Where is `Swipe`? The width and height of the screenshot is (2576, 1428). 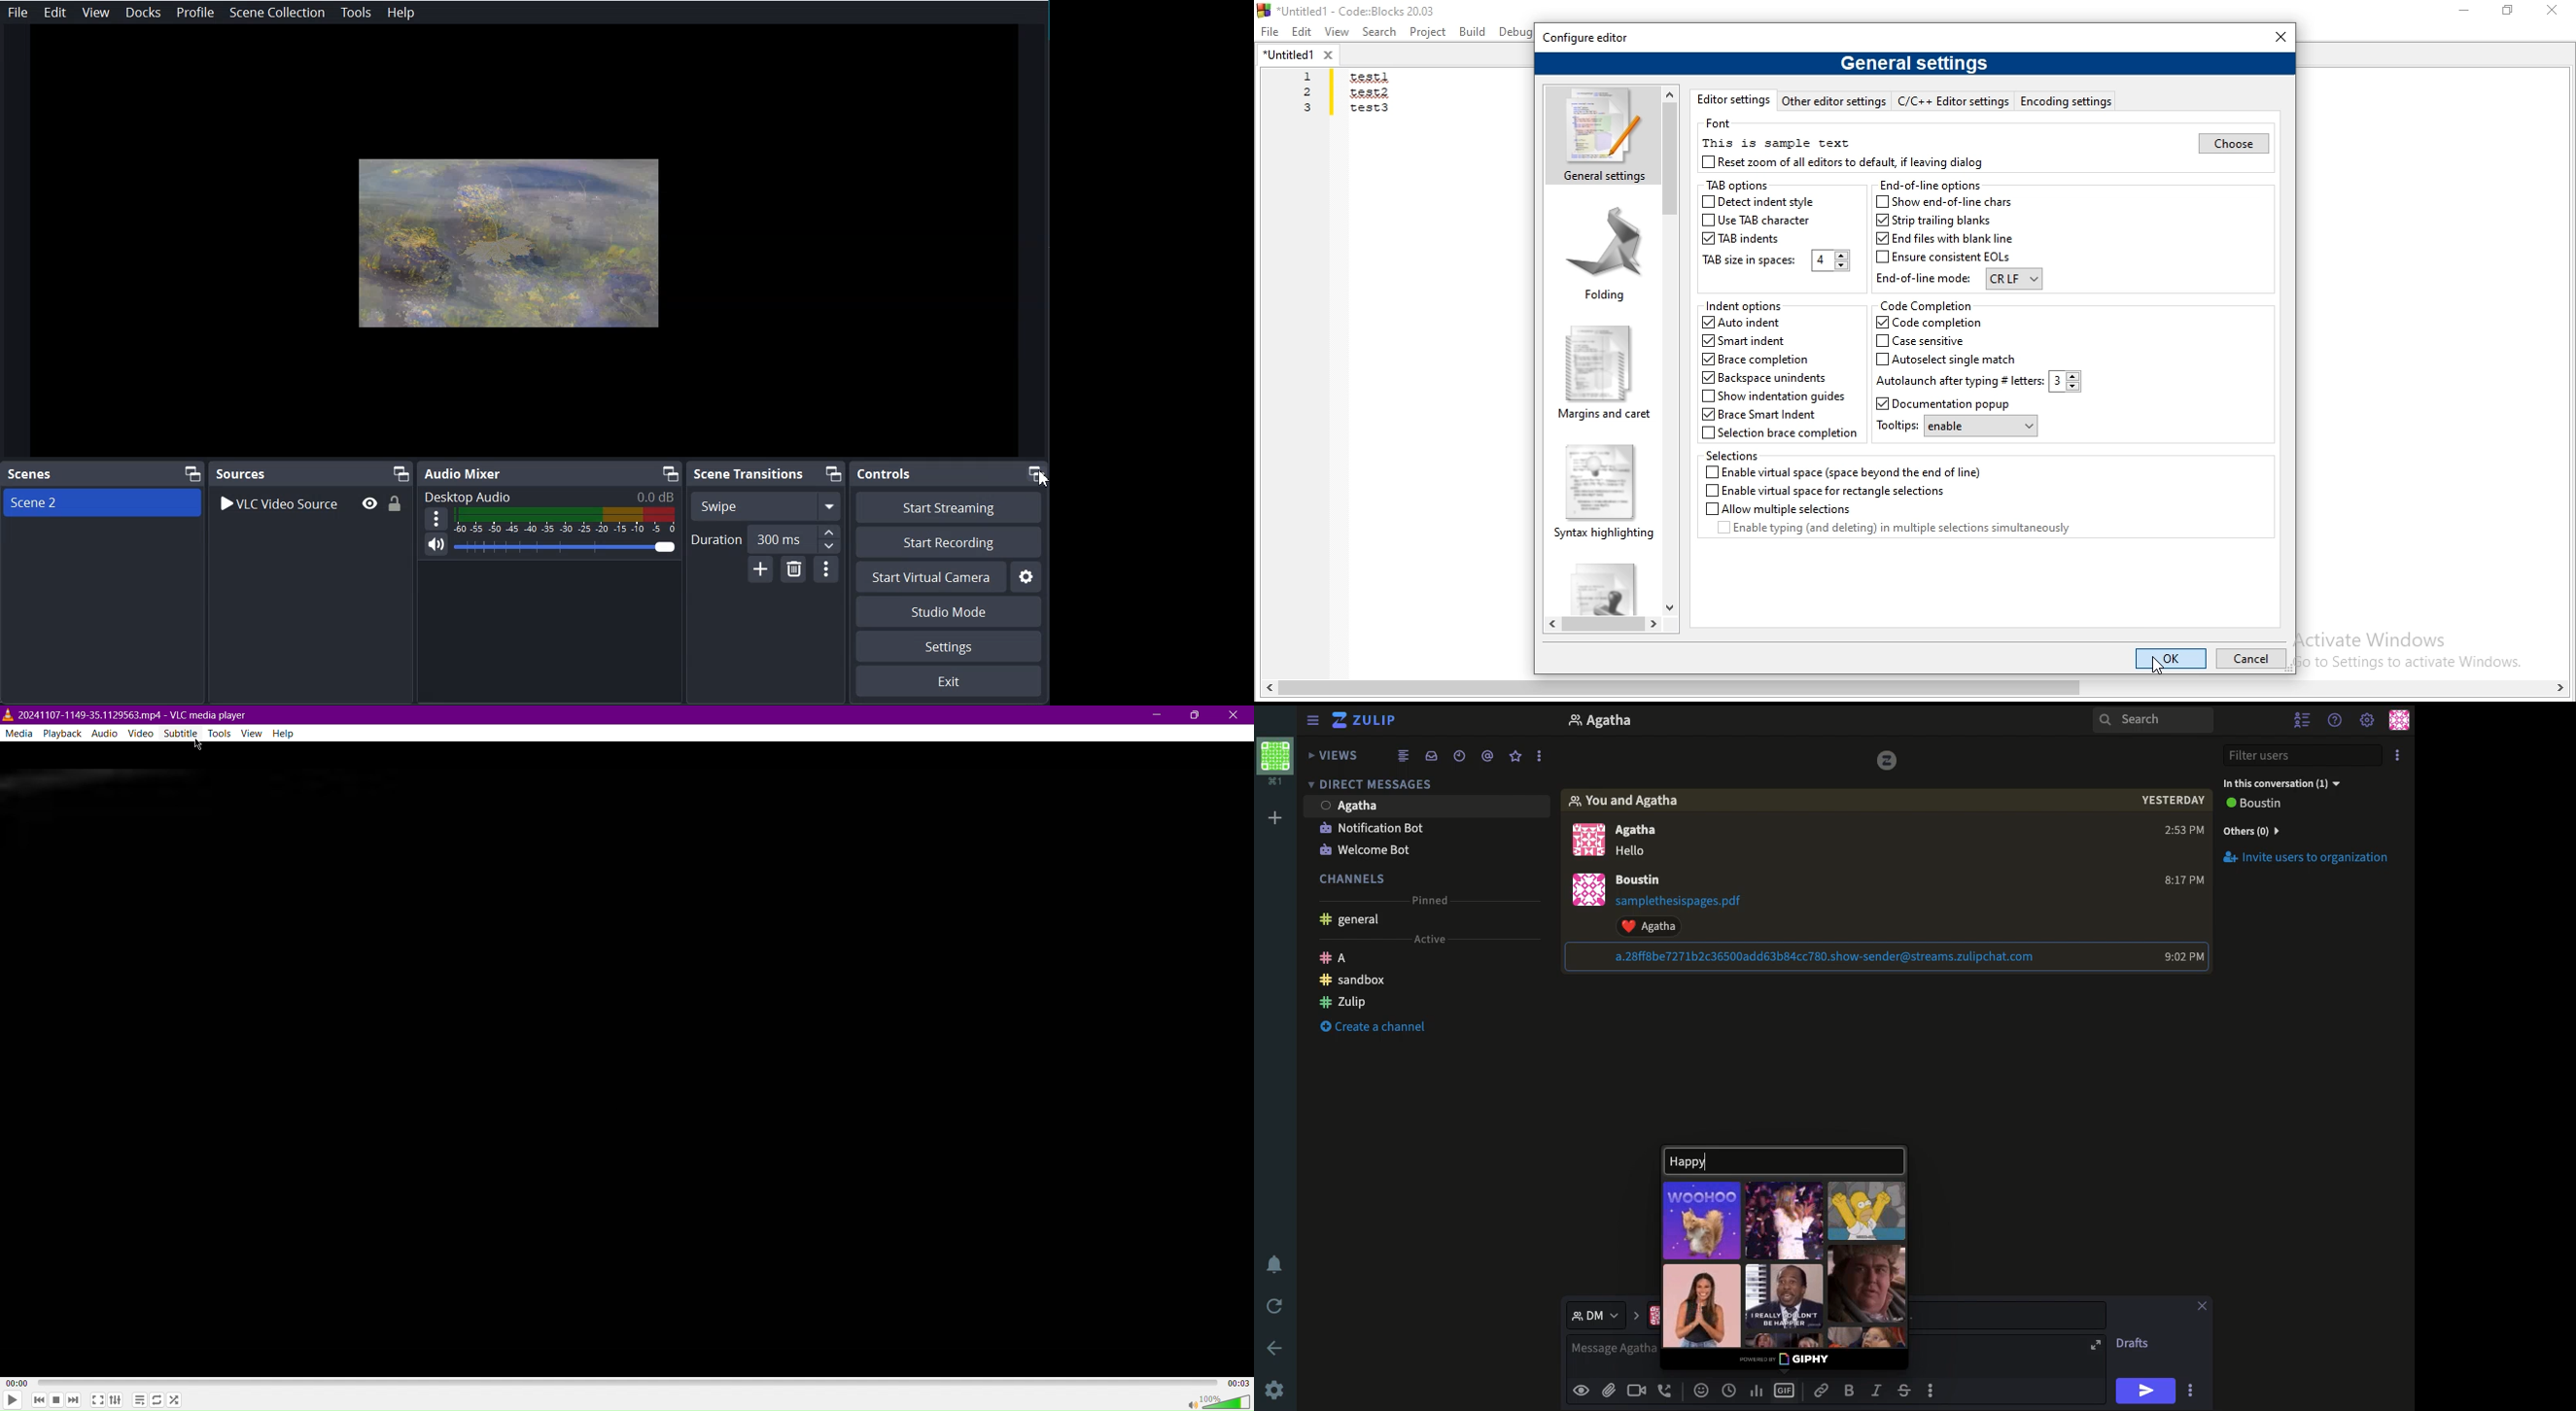
Swipe is located at coordinates (766, 506).